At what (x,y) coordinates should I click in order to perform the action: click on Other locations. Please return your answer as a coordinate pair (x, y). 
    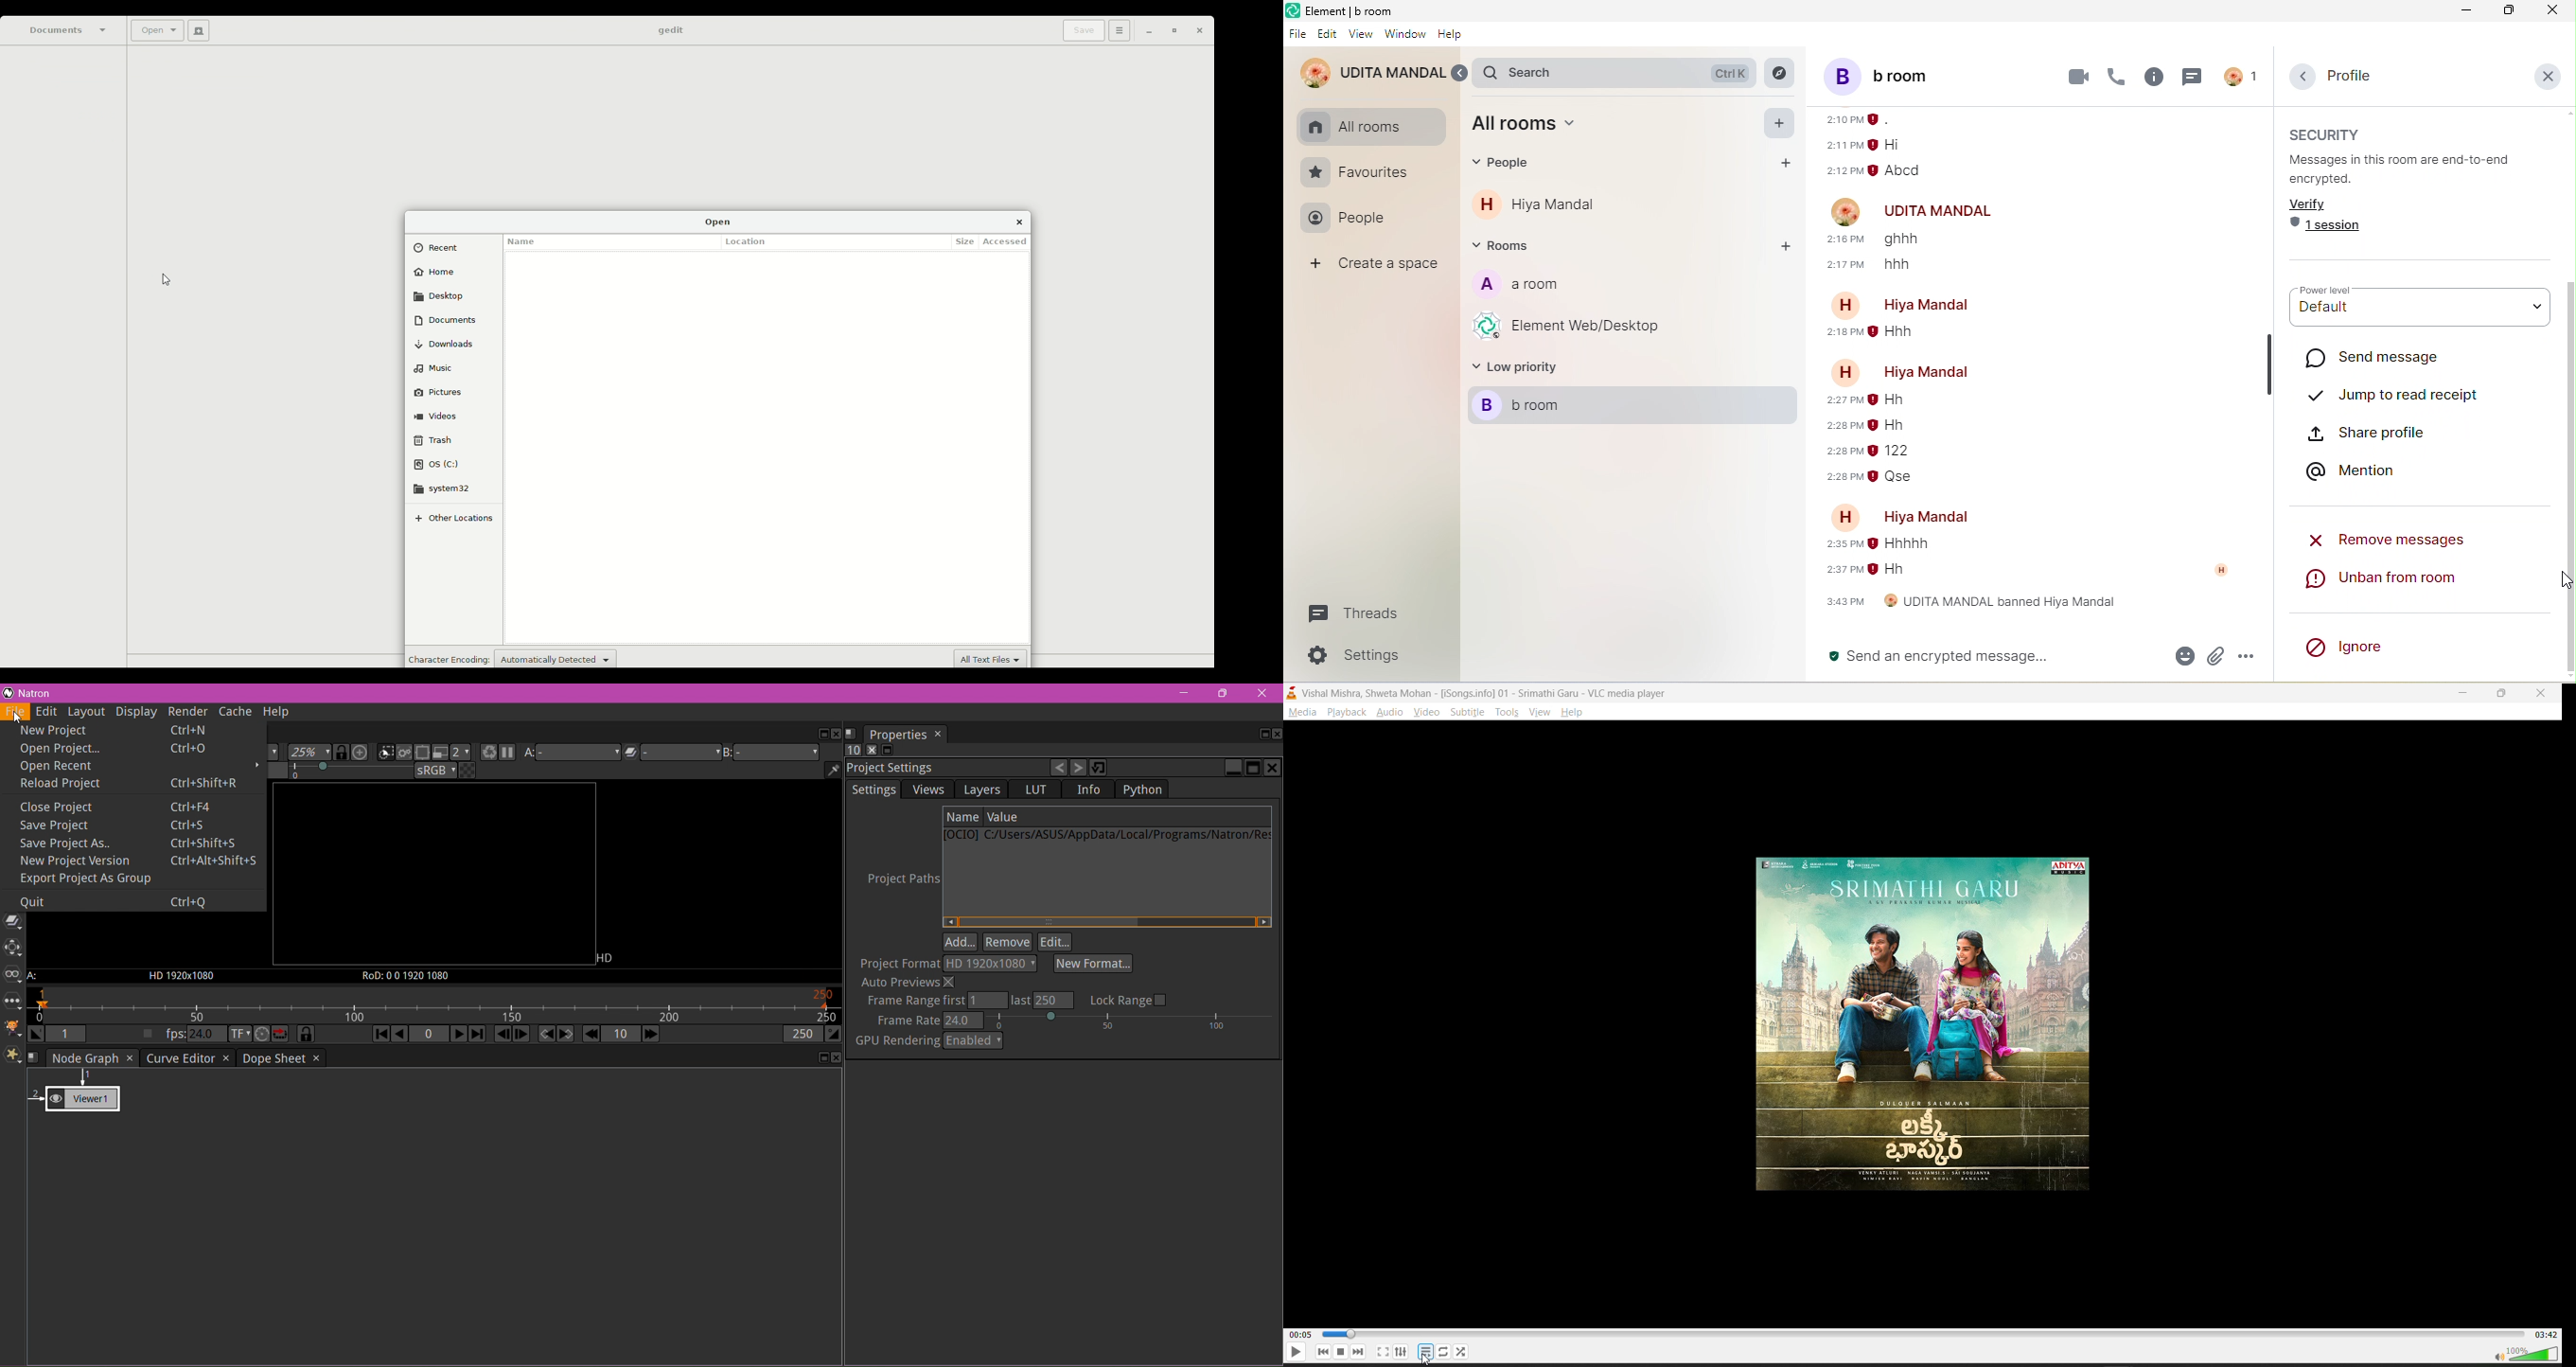
    Looking at the image, I should click on (458, 518).